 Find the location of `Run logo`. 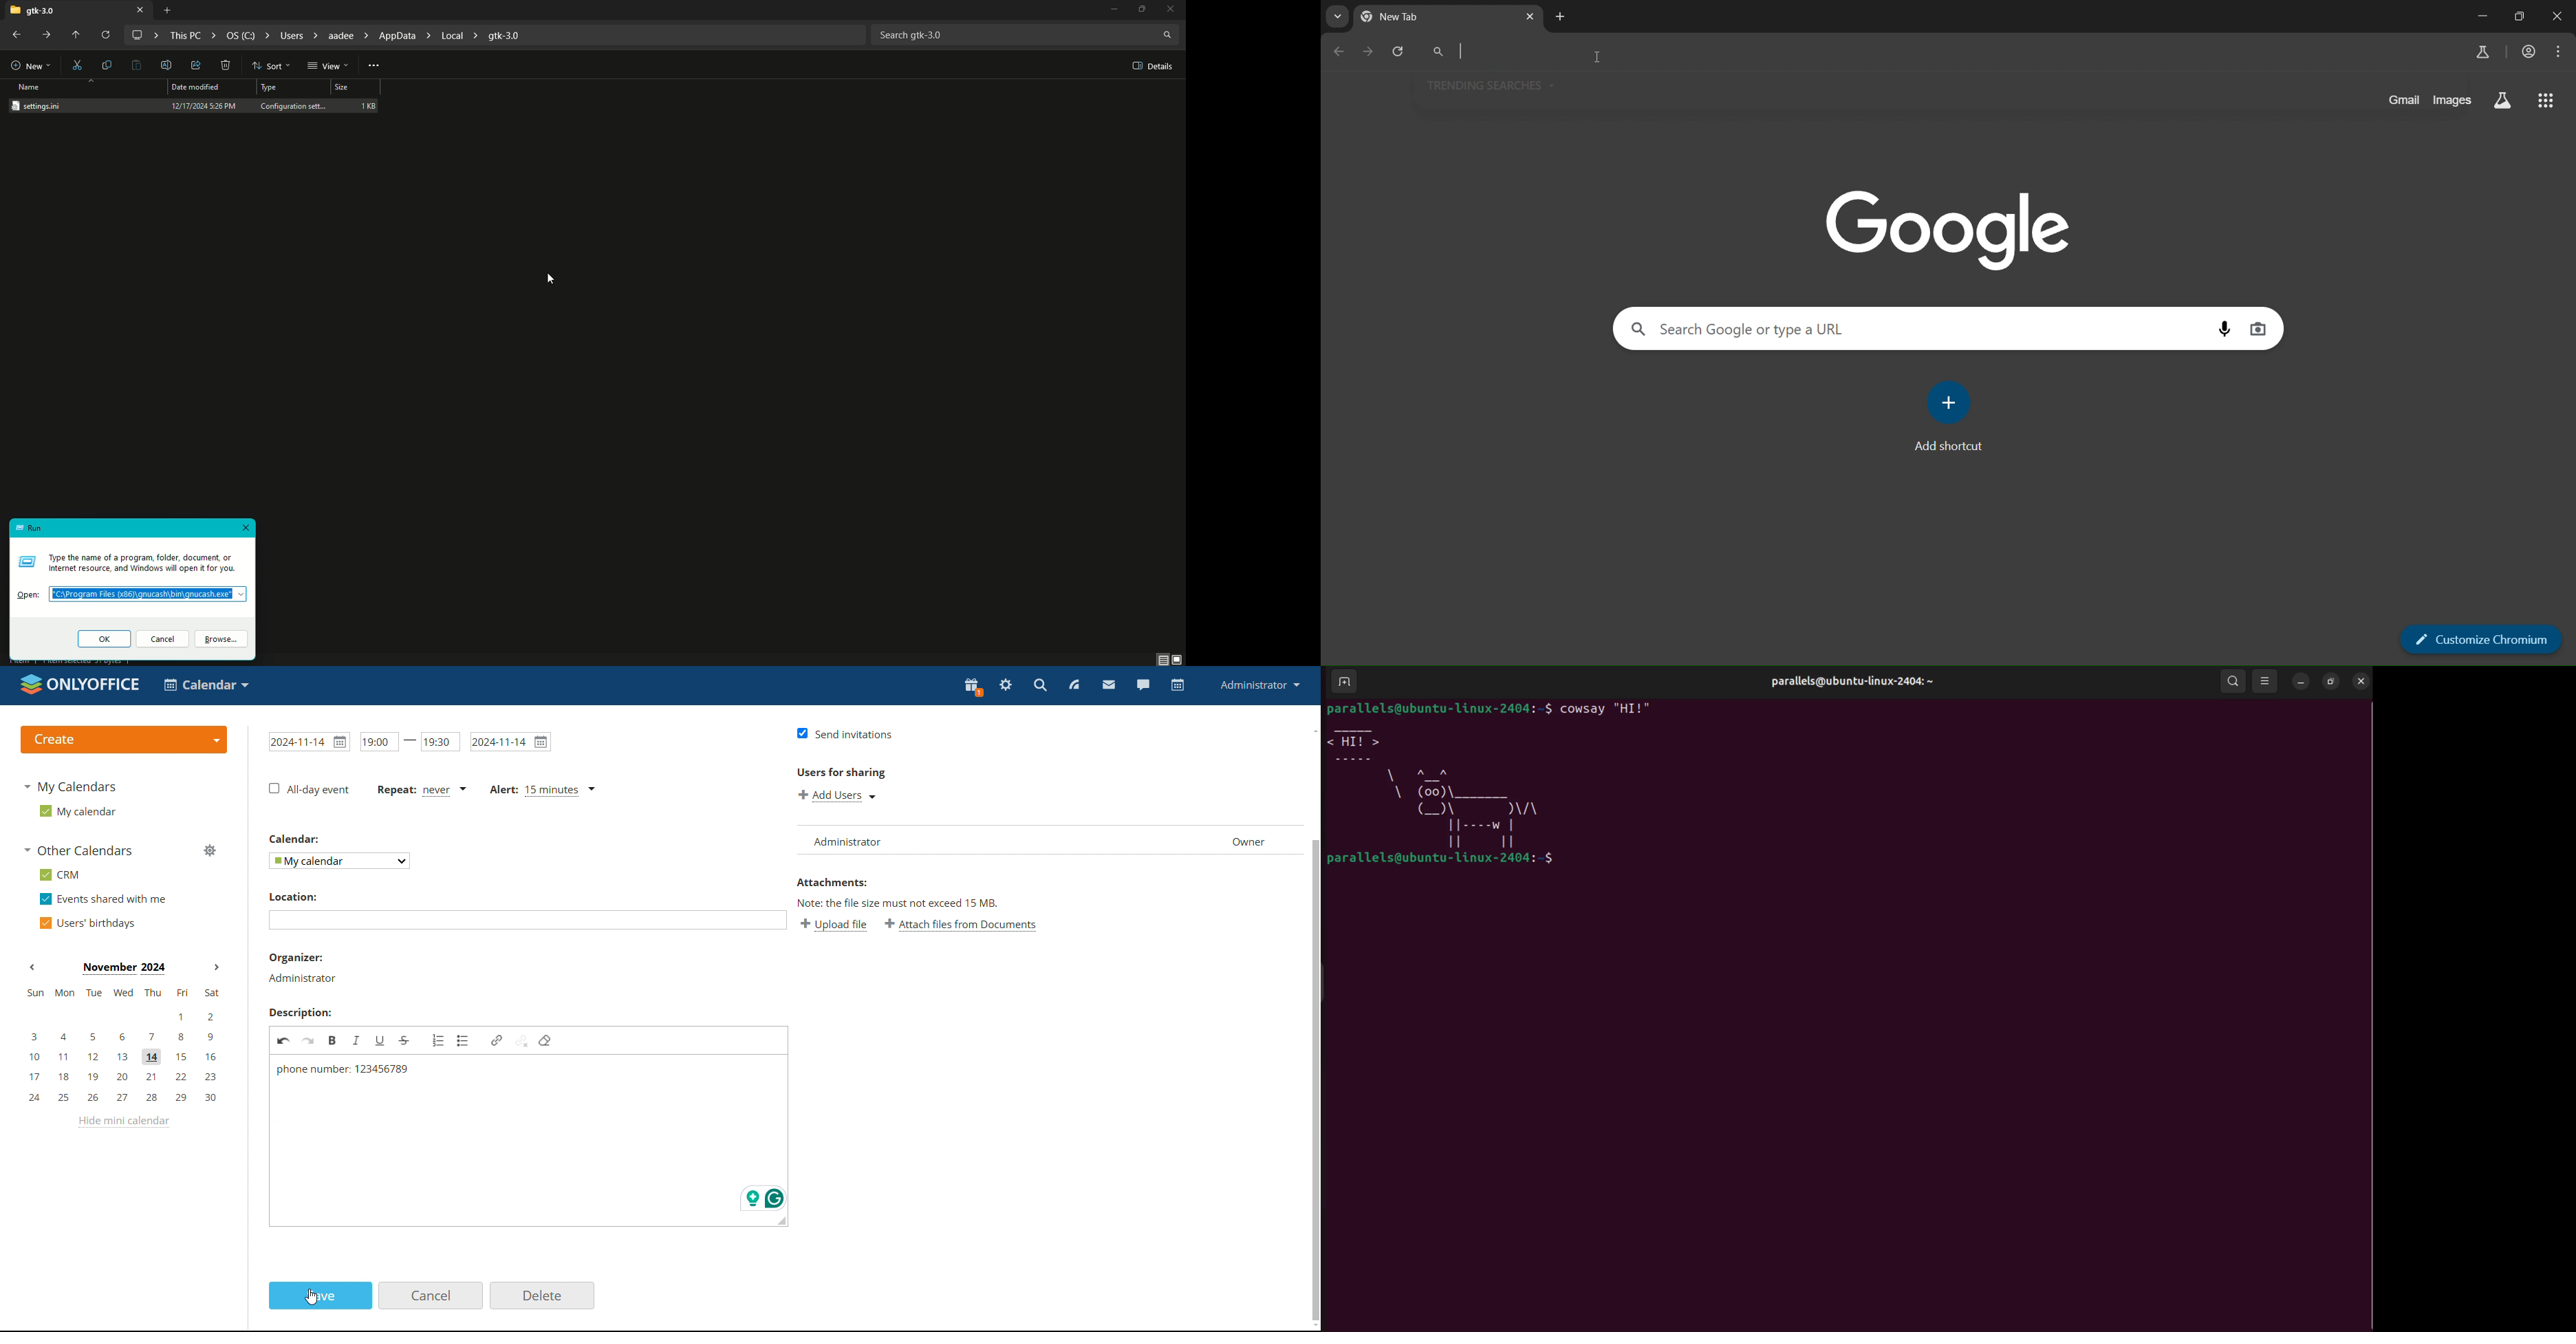

Run logo is located at coordinates (26, 561).